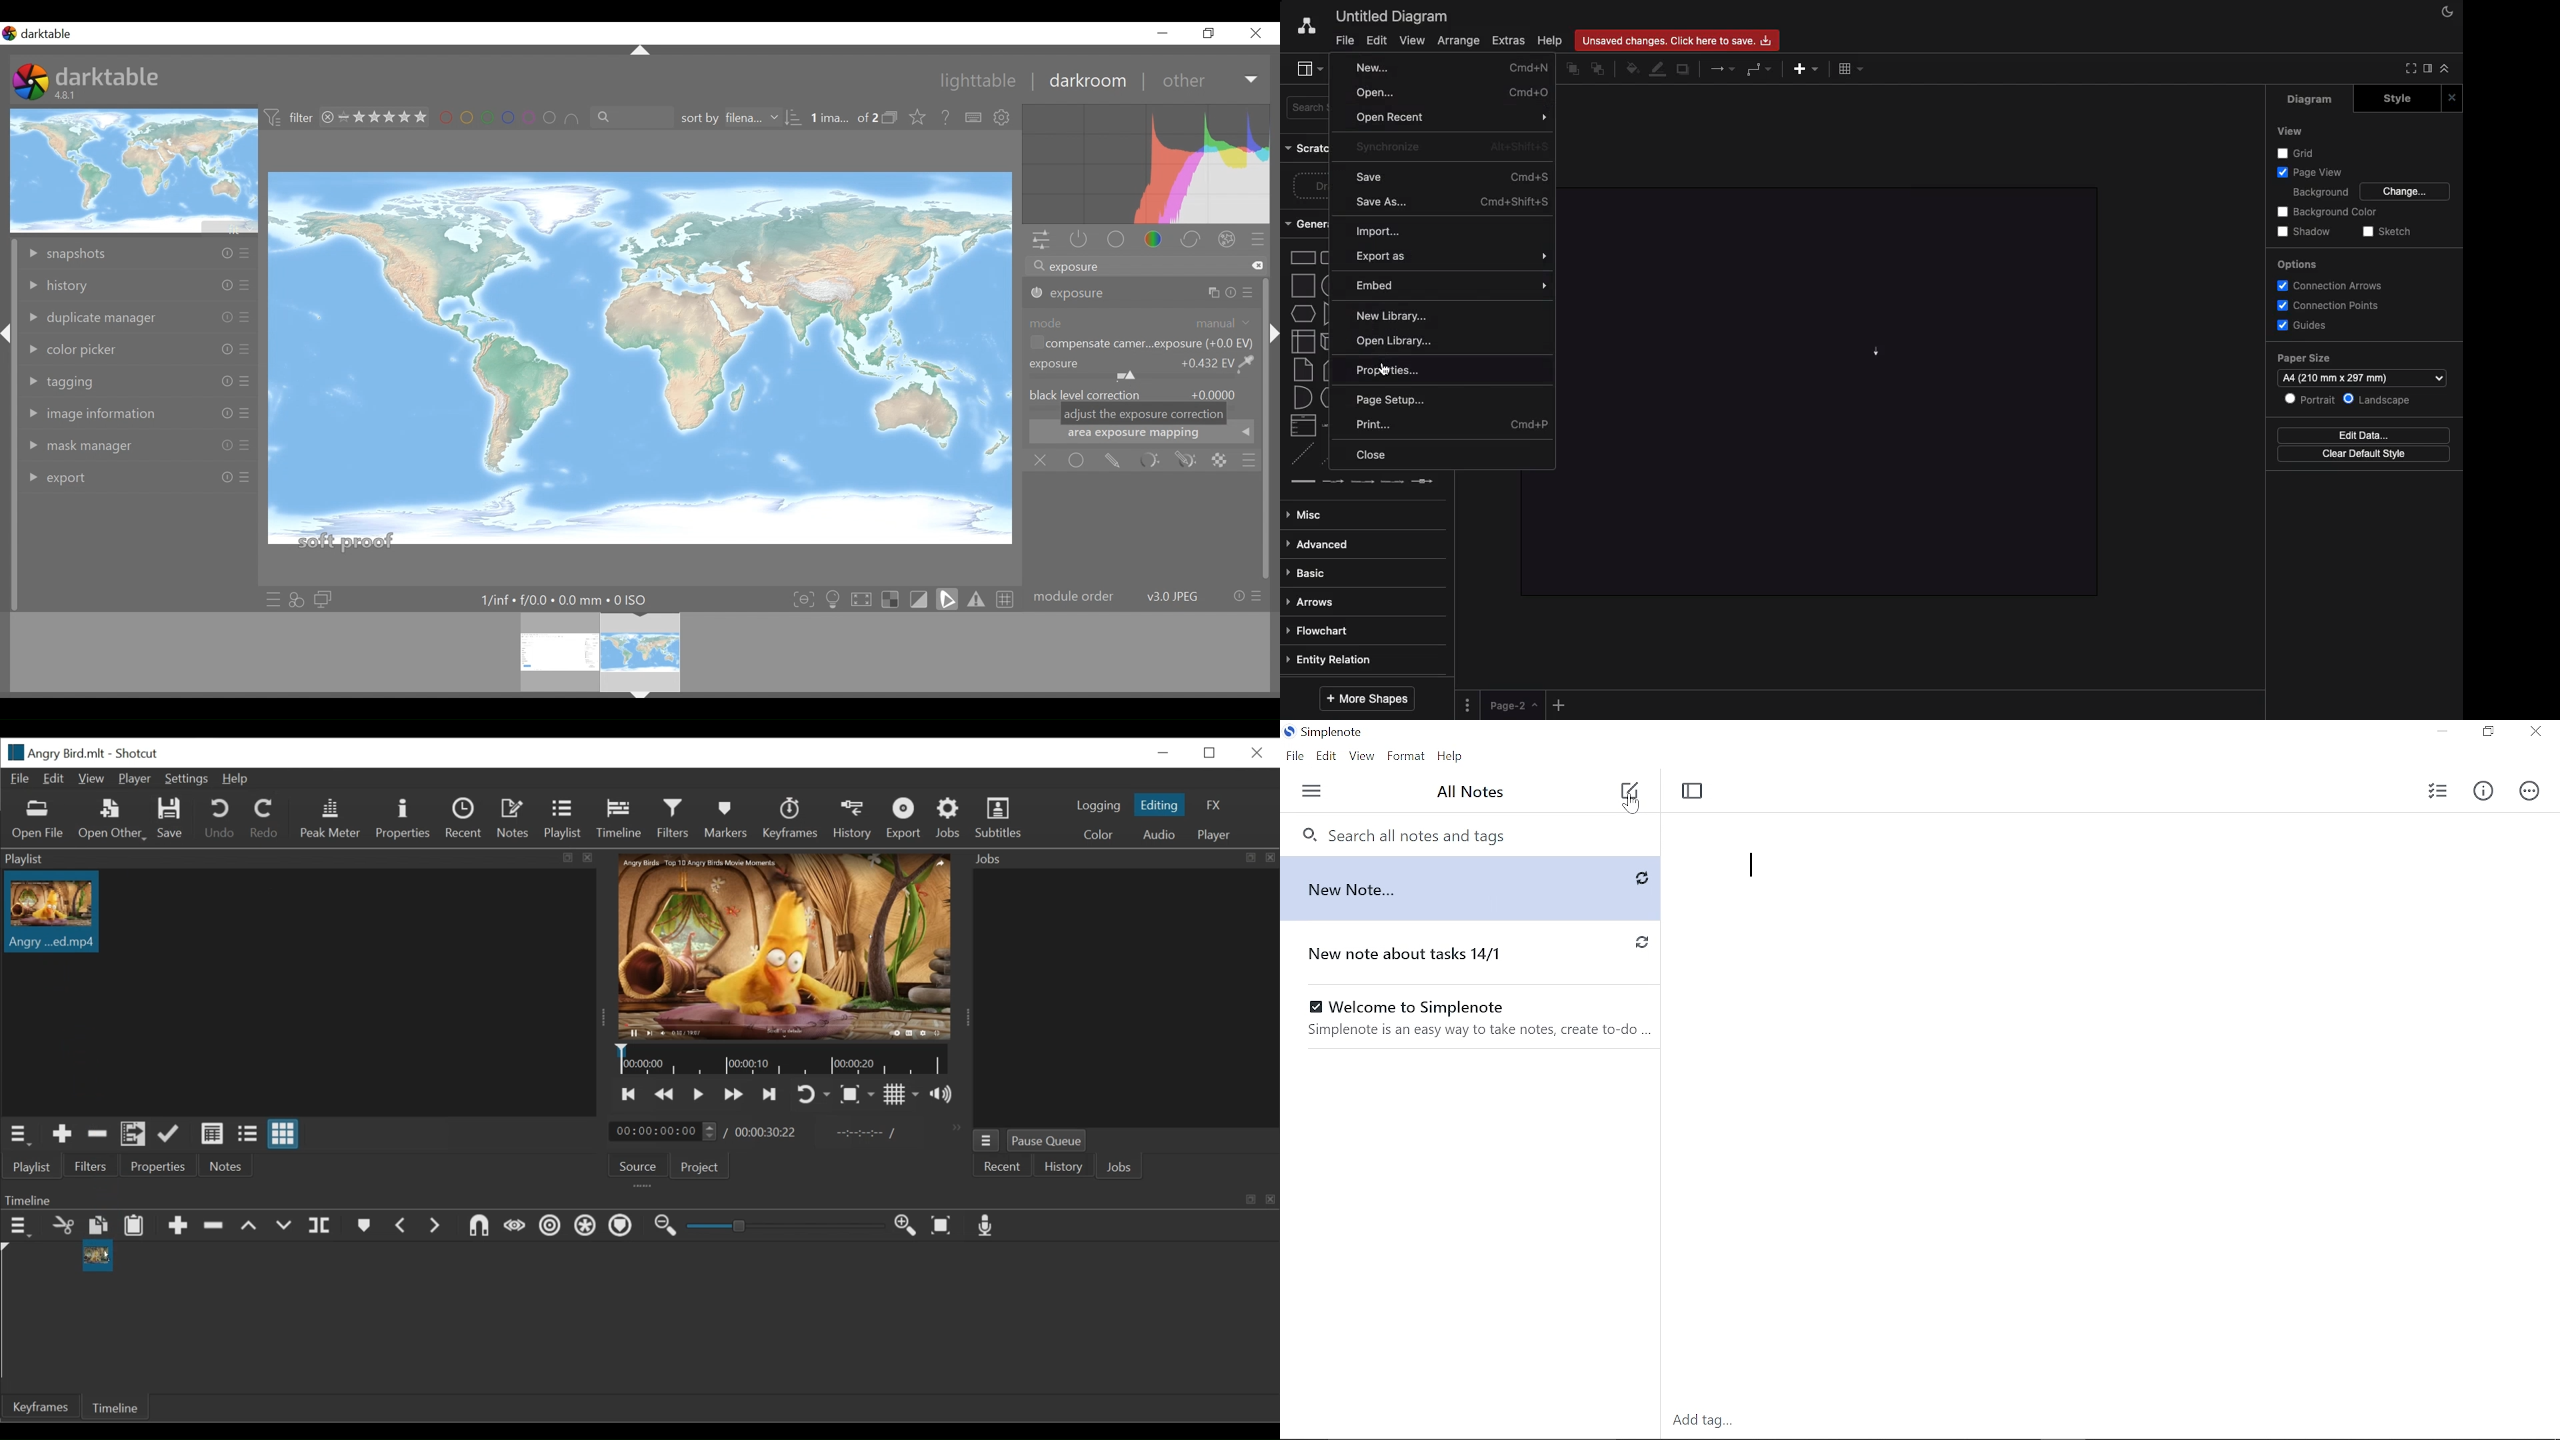  Describe the element at coordinates (1435, 888) in the screenshot. I see `New note...` at that location.